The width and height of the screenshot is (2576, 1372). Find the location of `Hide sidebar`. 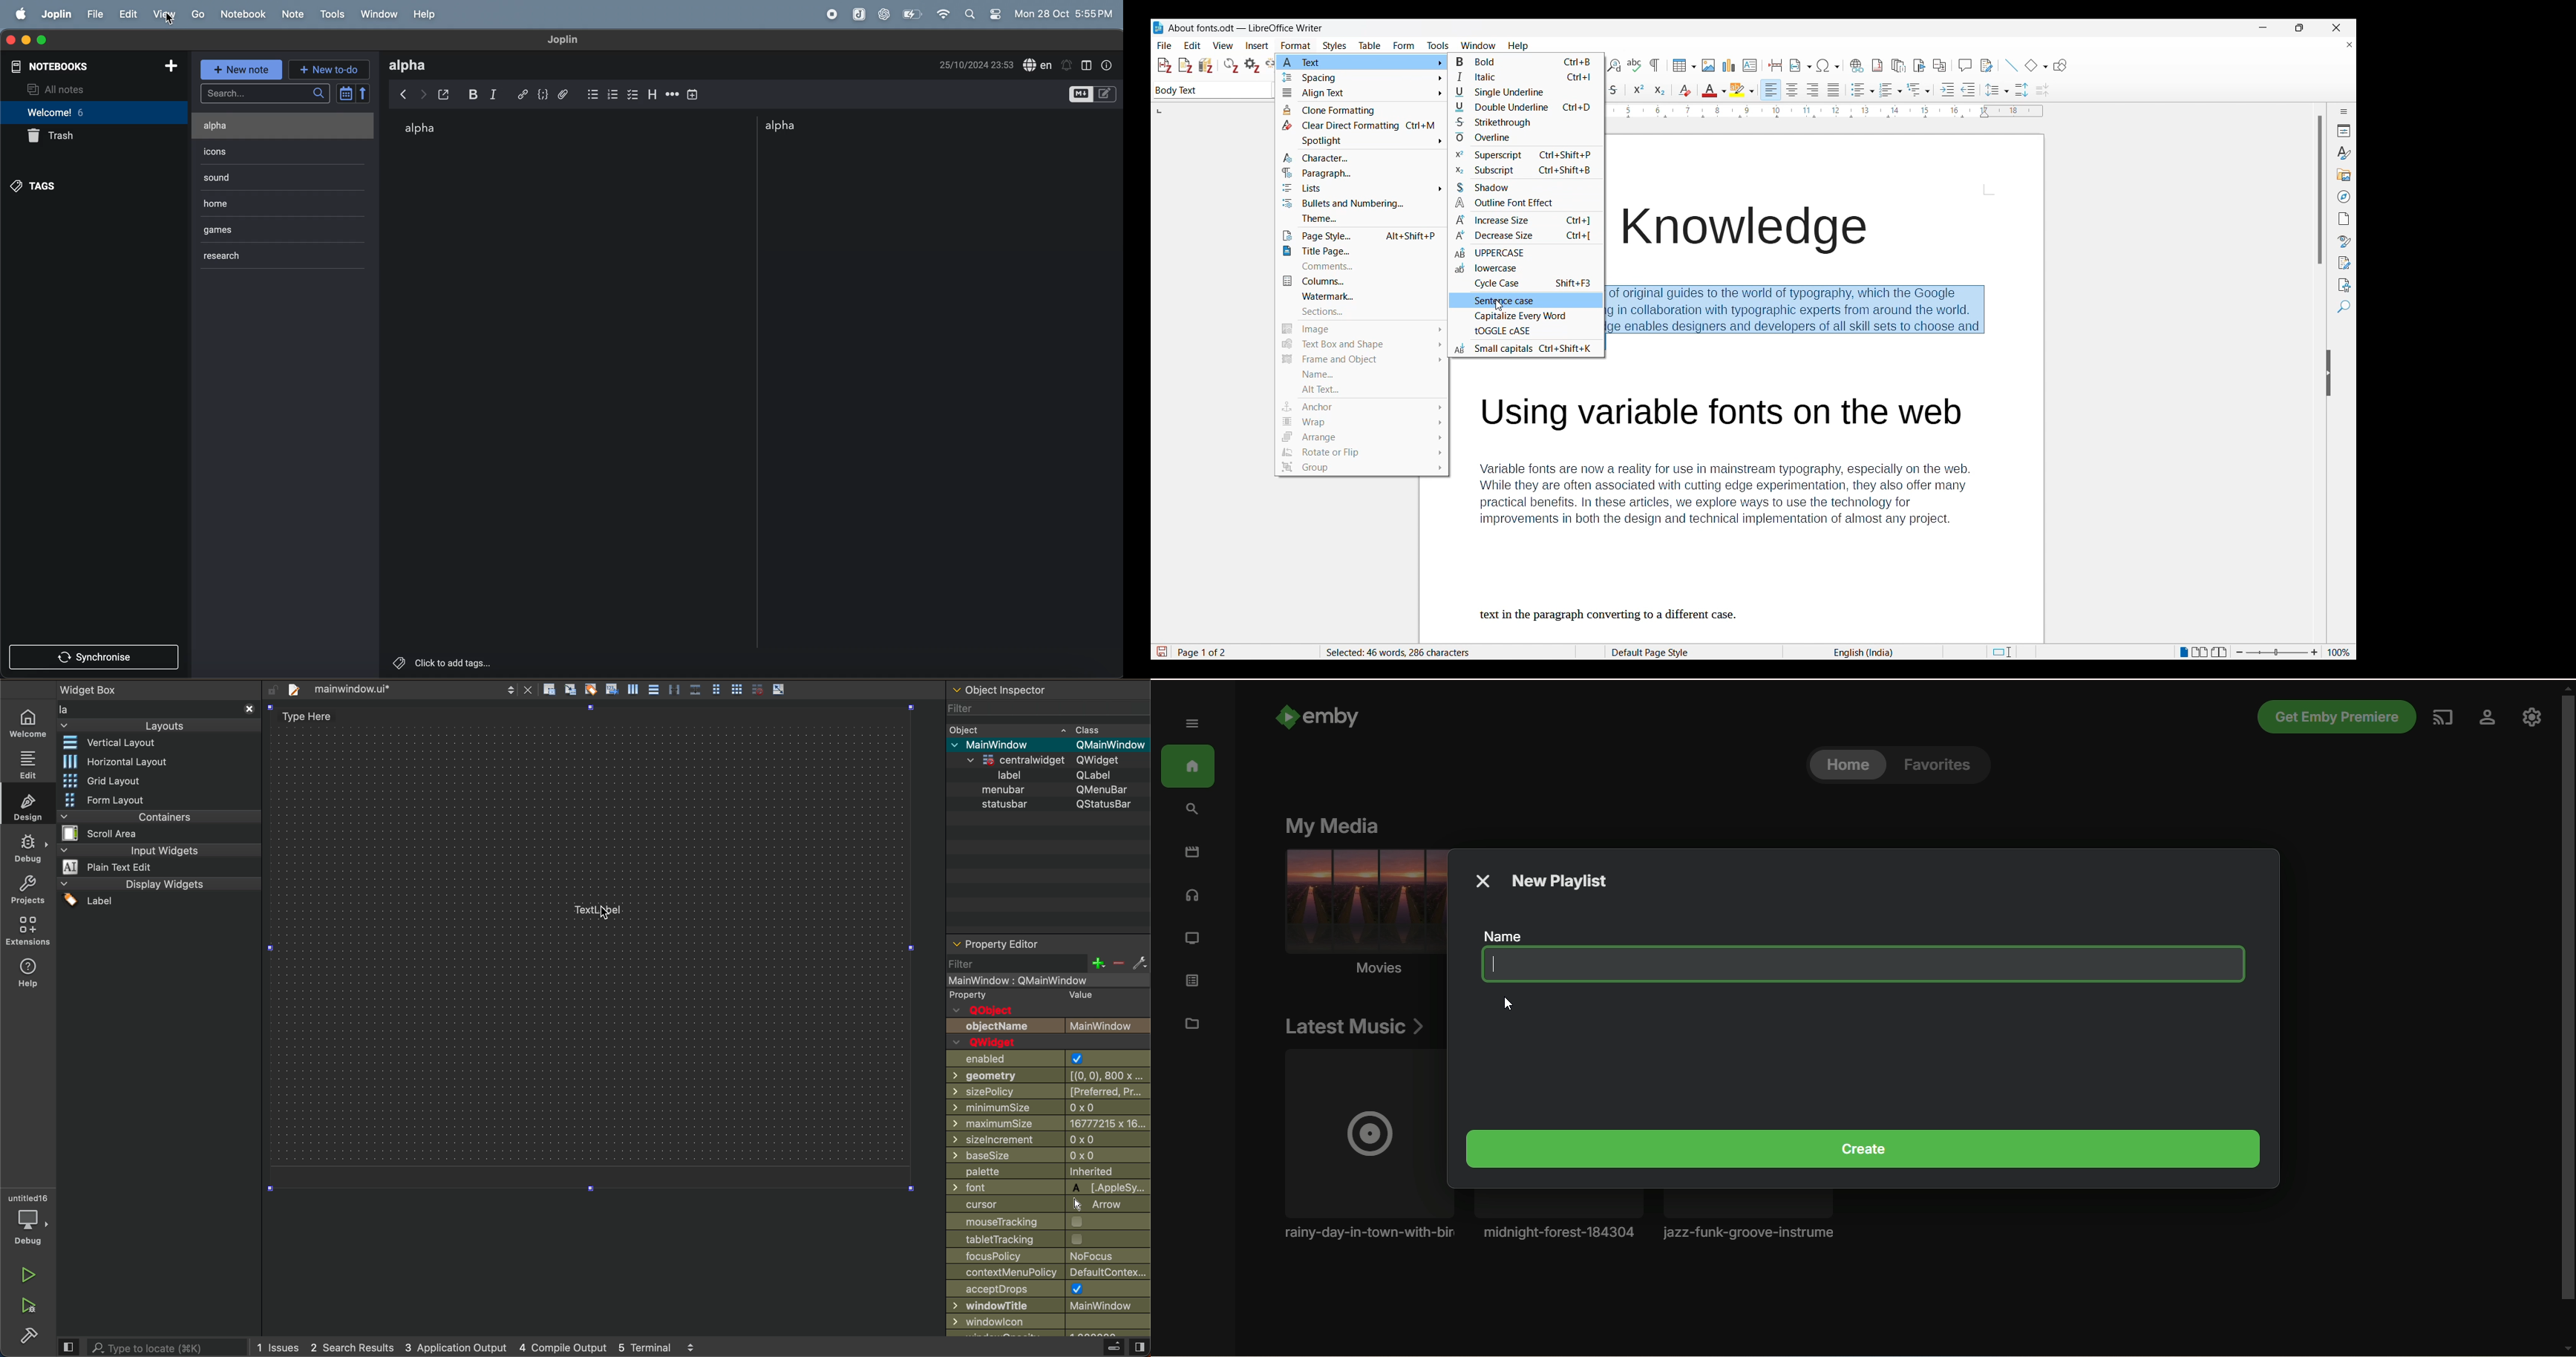

Hide sidebar is located at coordinates (2329, 373).